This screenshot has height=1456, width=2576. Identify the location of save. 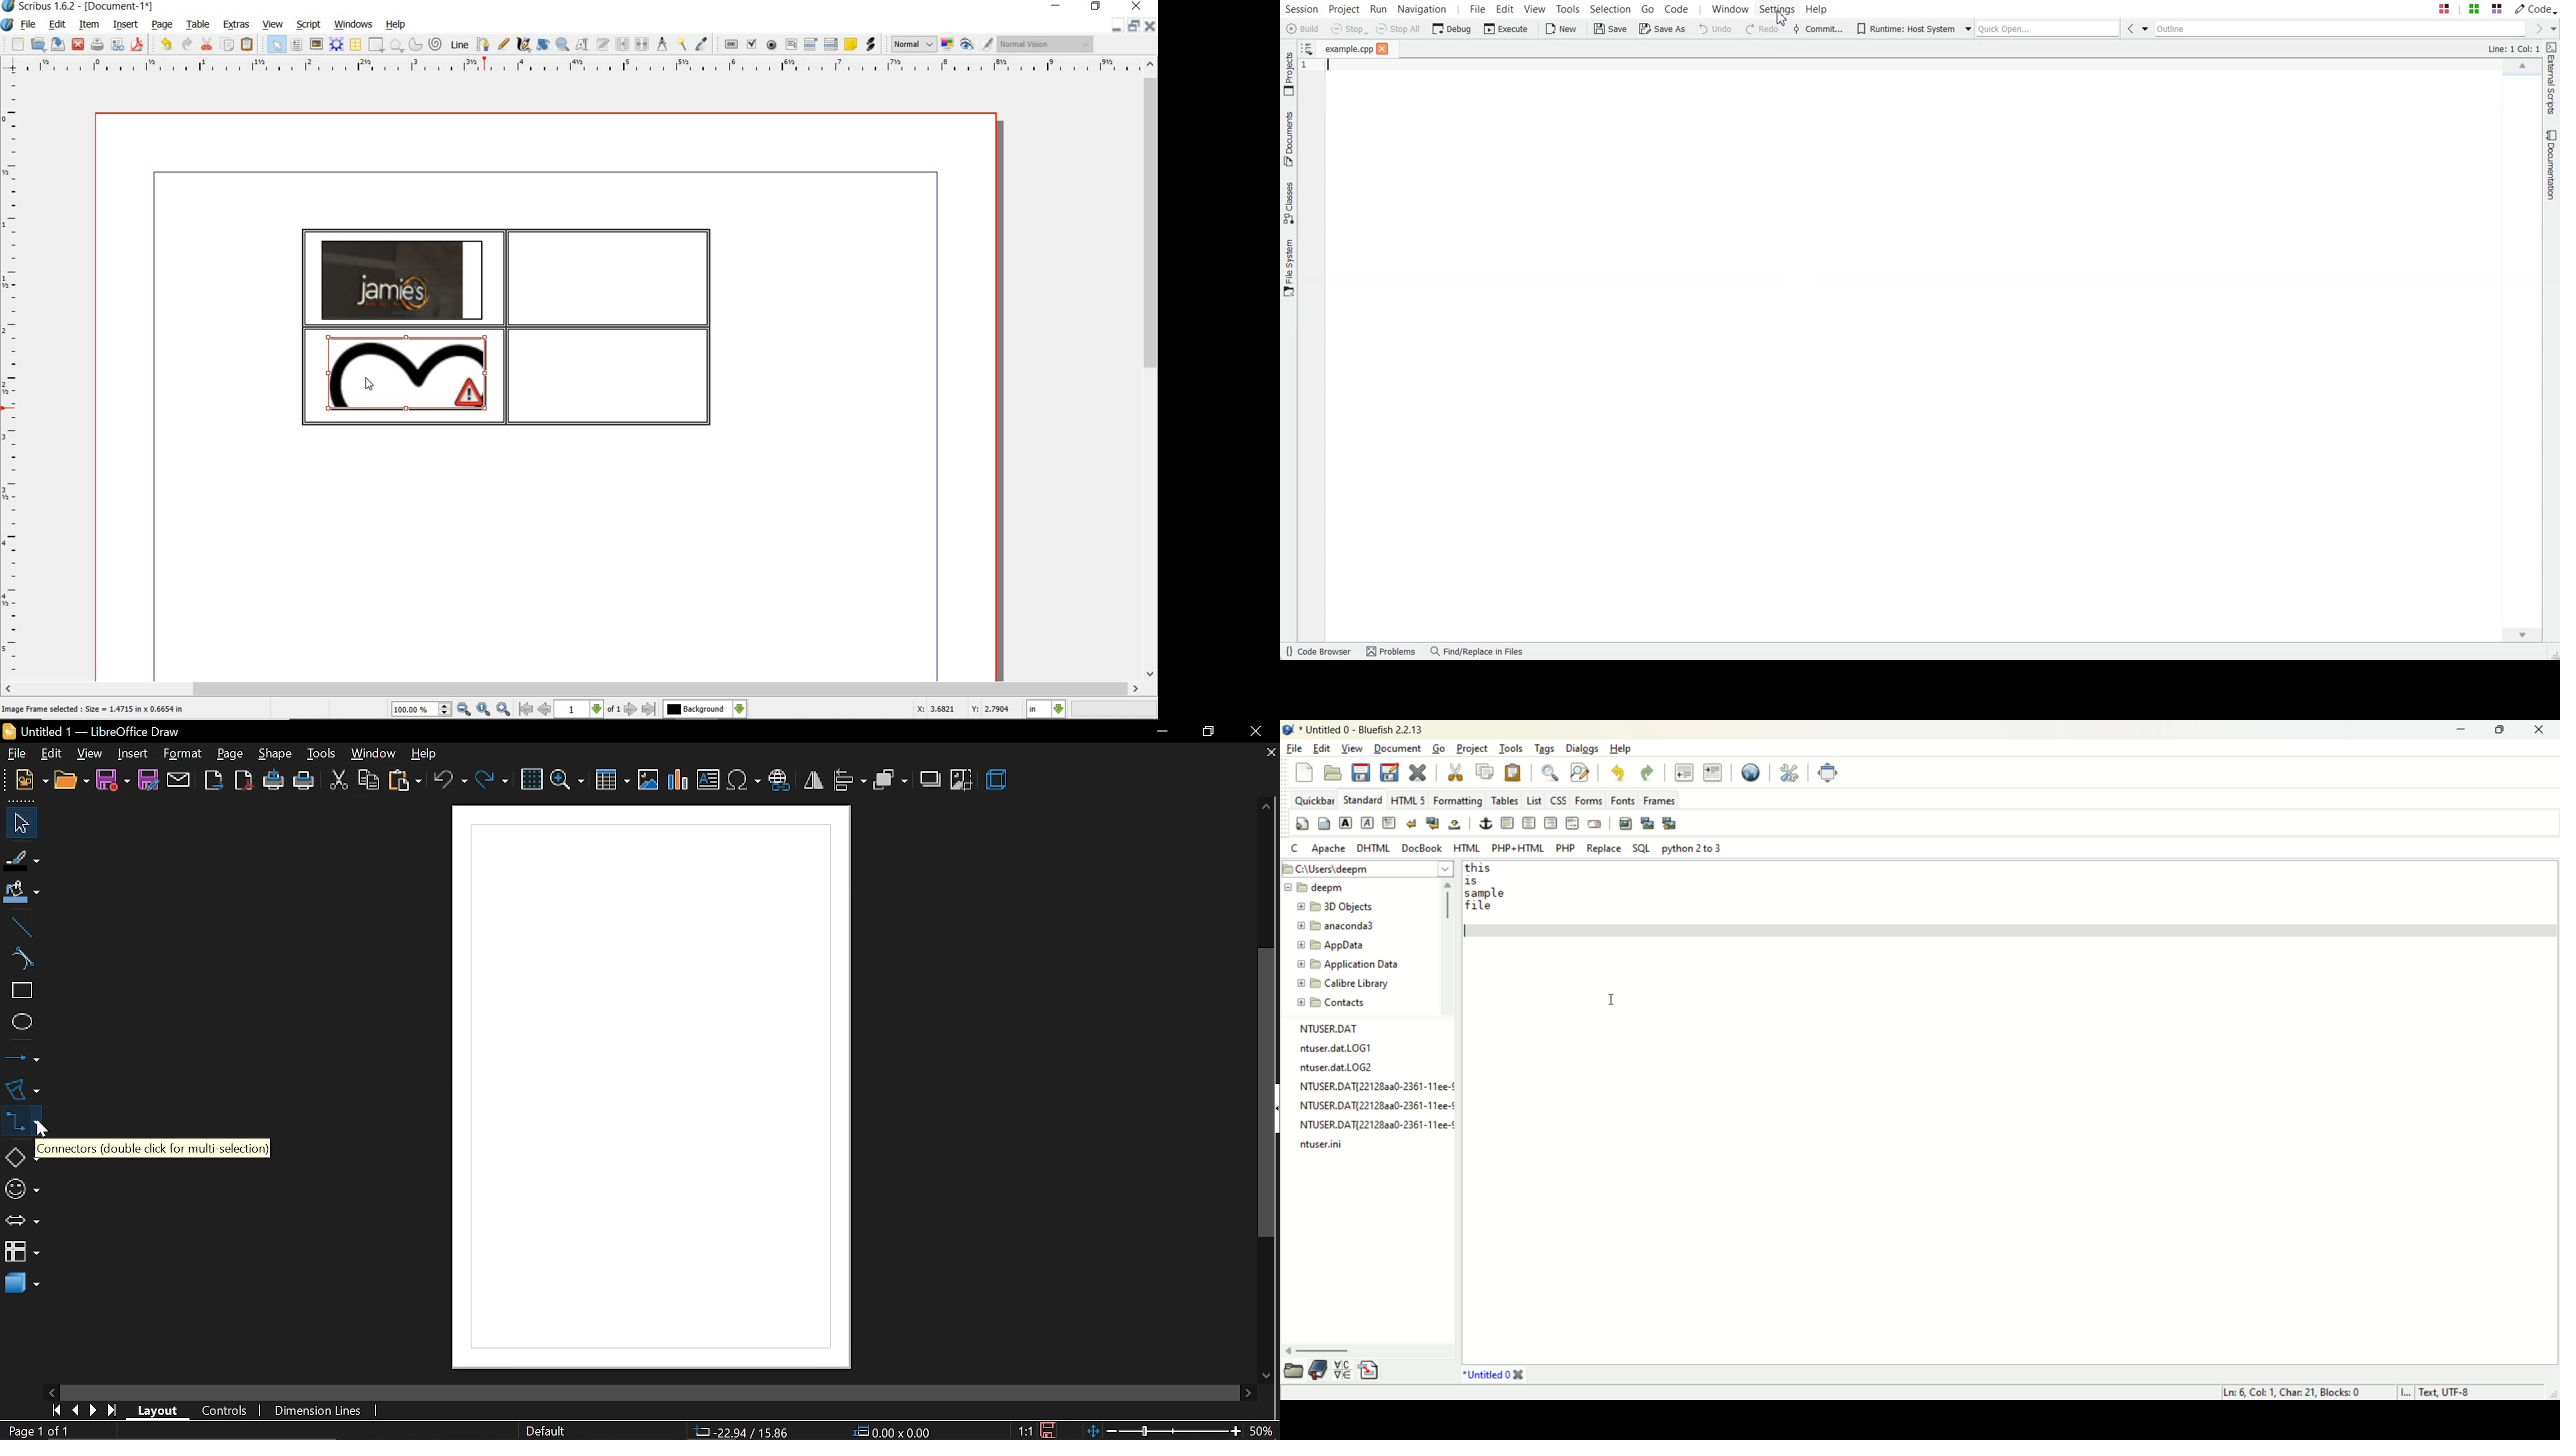
(1051, 1430).